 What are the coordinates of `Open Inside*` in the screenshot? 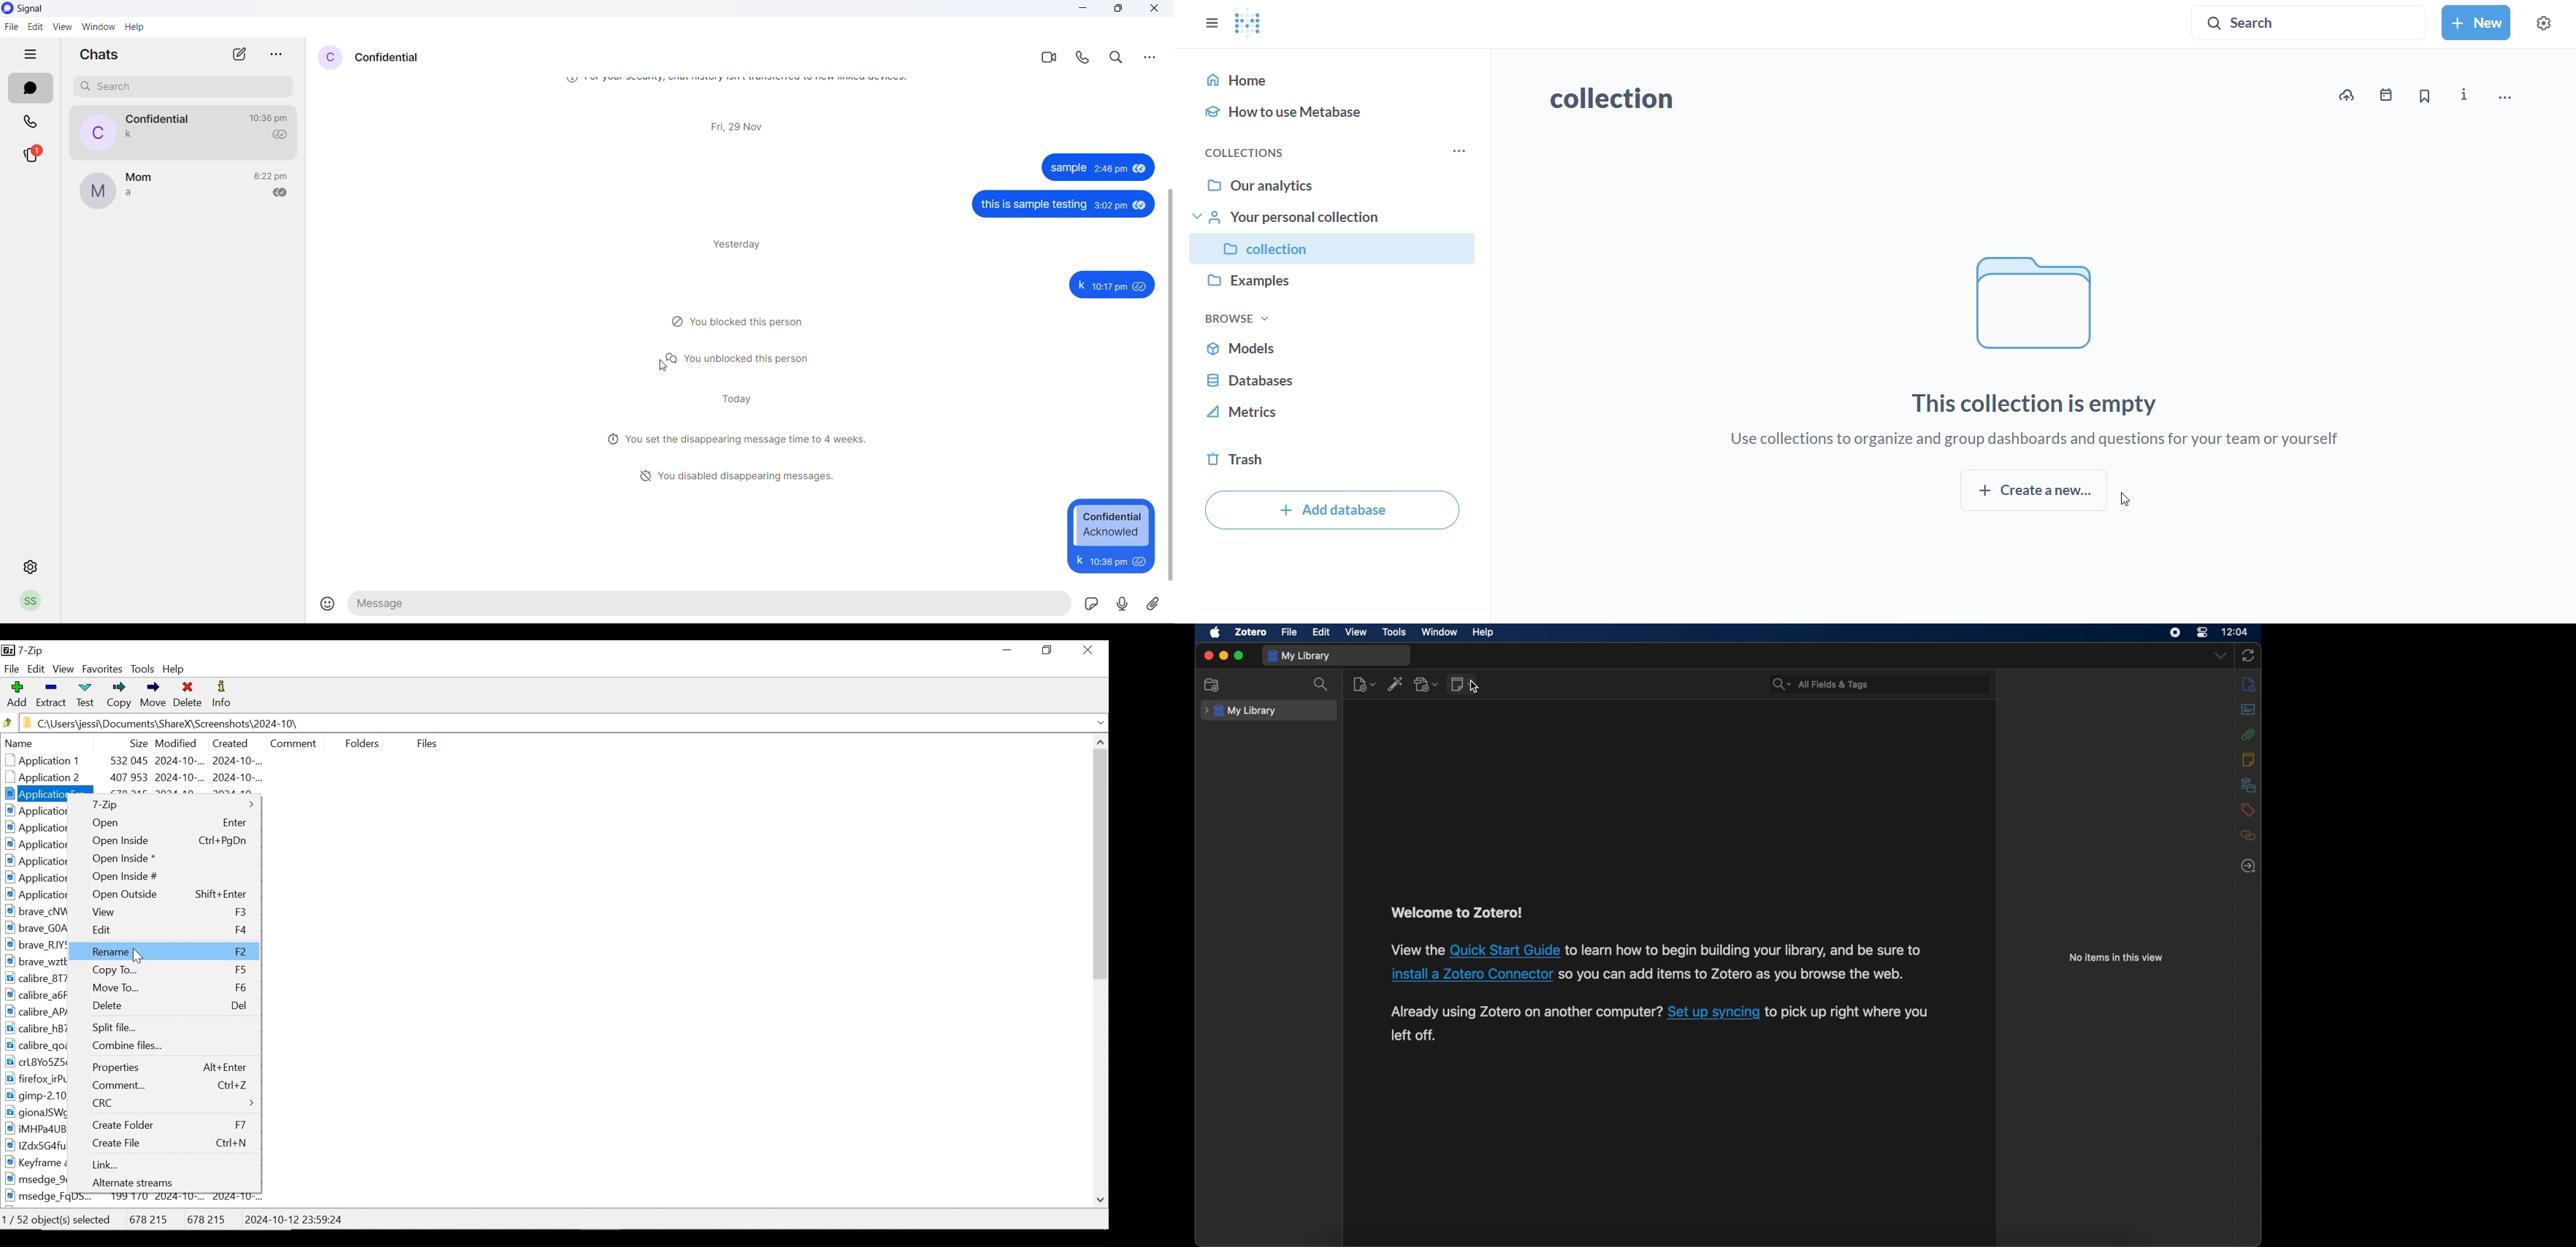 It's located at (164, 858).